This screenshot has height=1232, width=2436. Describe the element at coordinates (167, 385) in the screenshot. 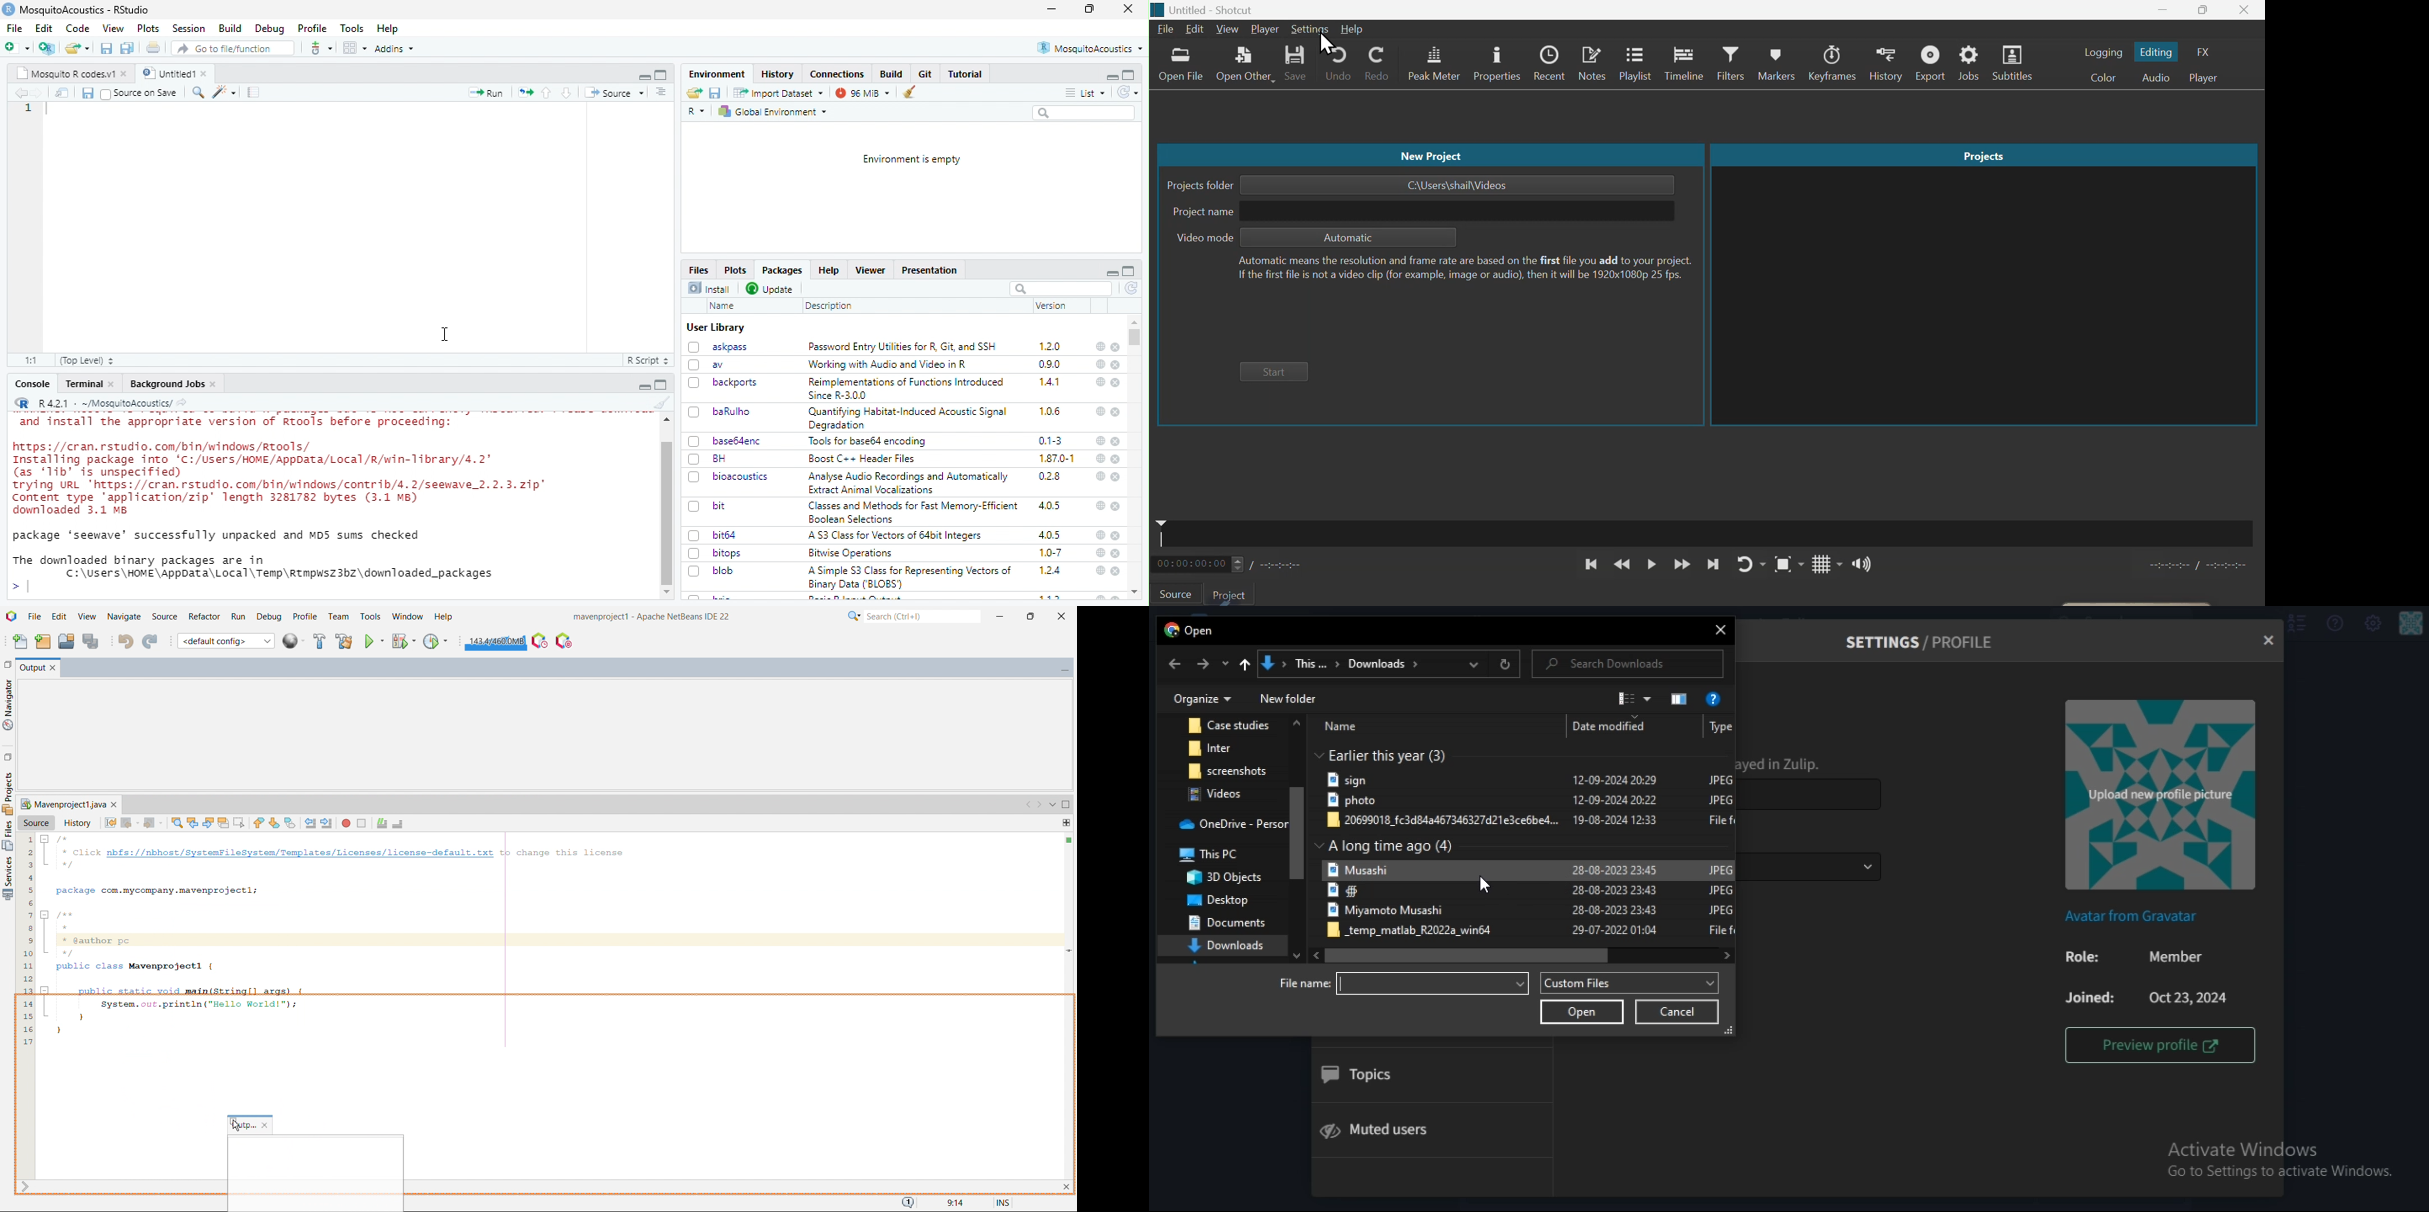

I see `Background Jobs` at that location.